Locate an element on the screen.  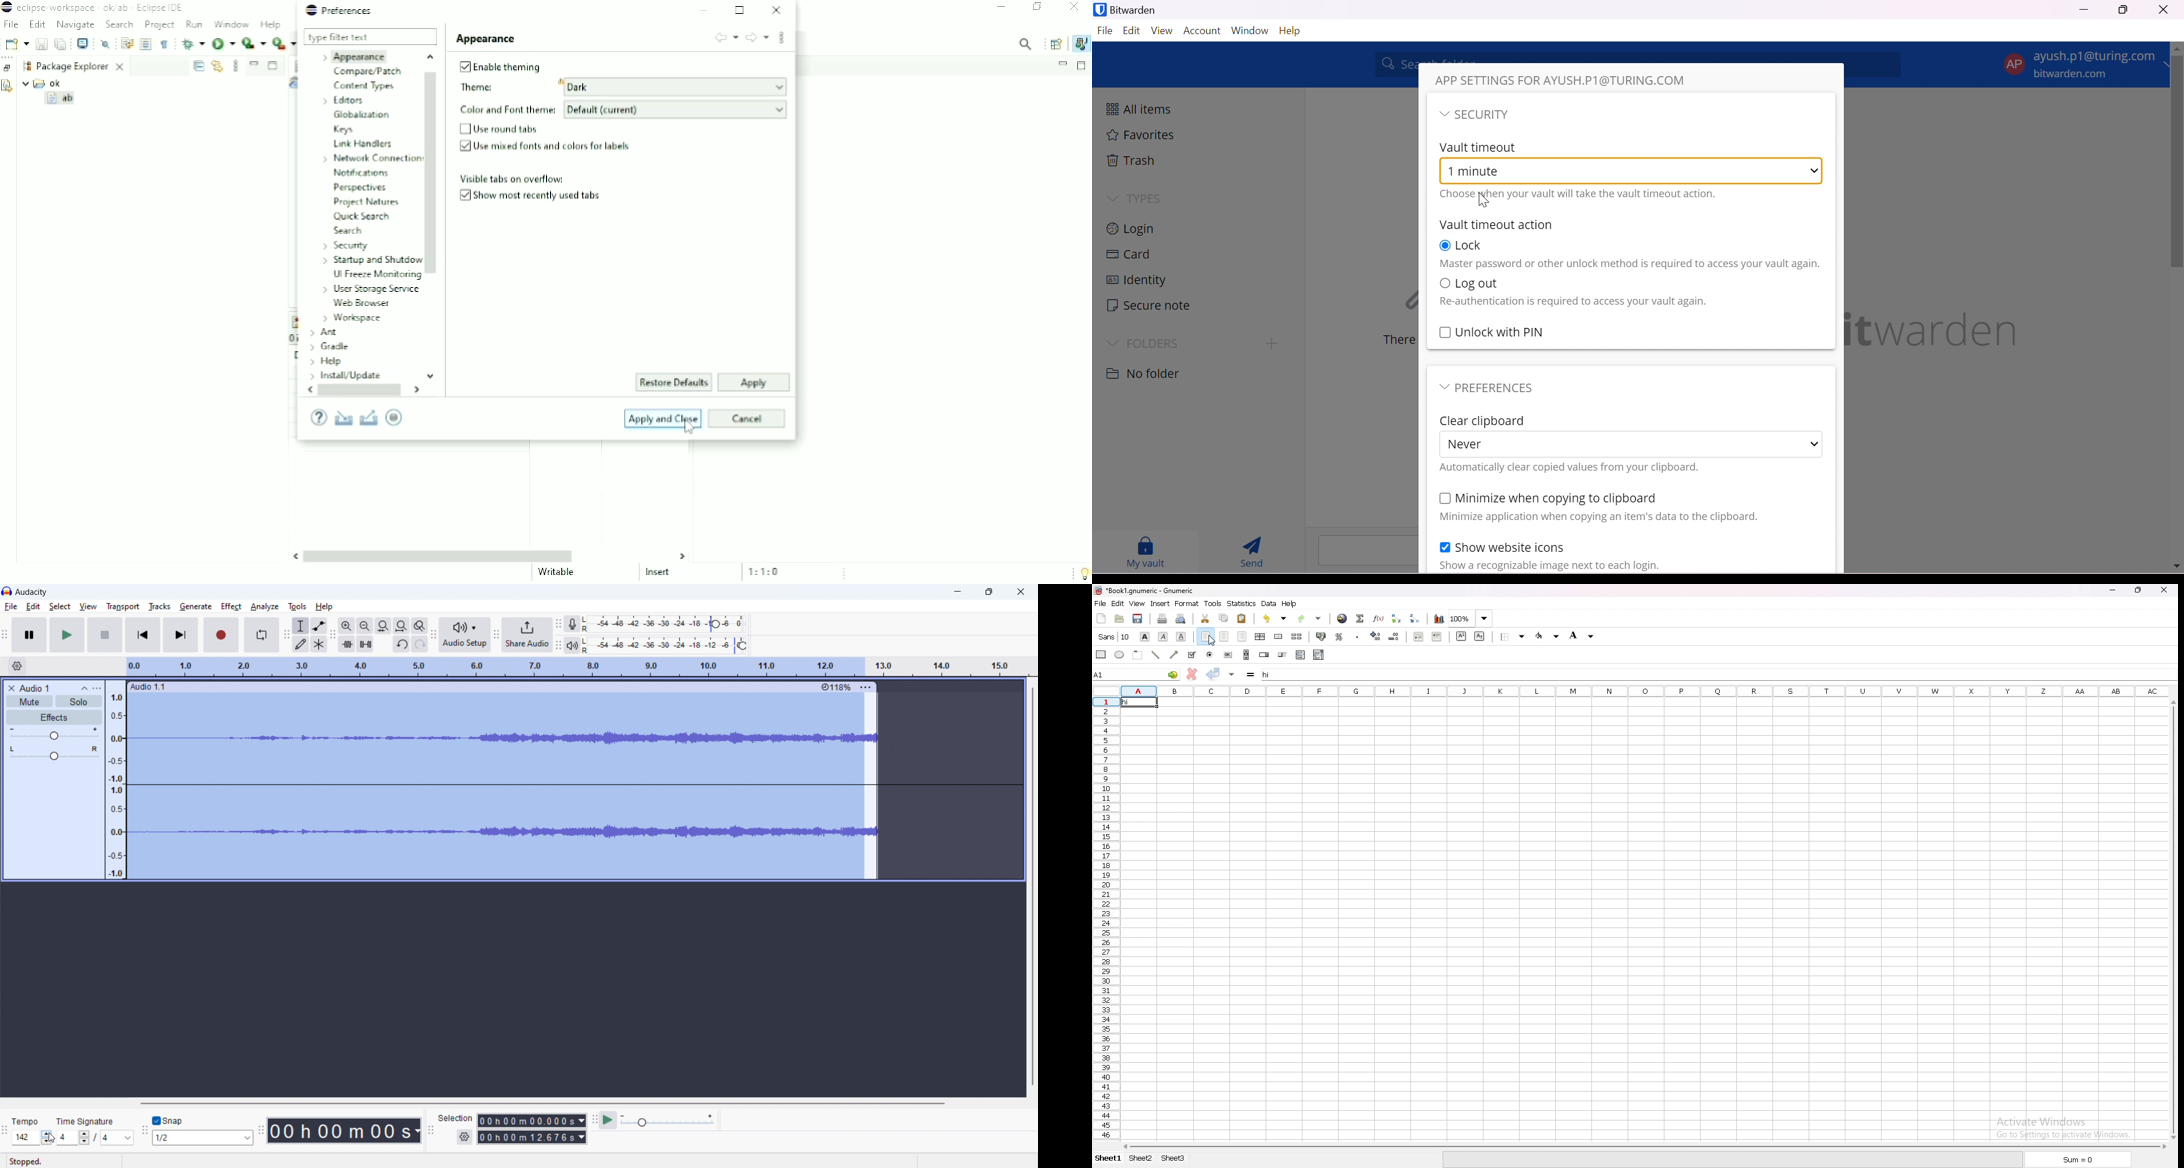
Preferences is located at coordinates (340, 10).